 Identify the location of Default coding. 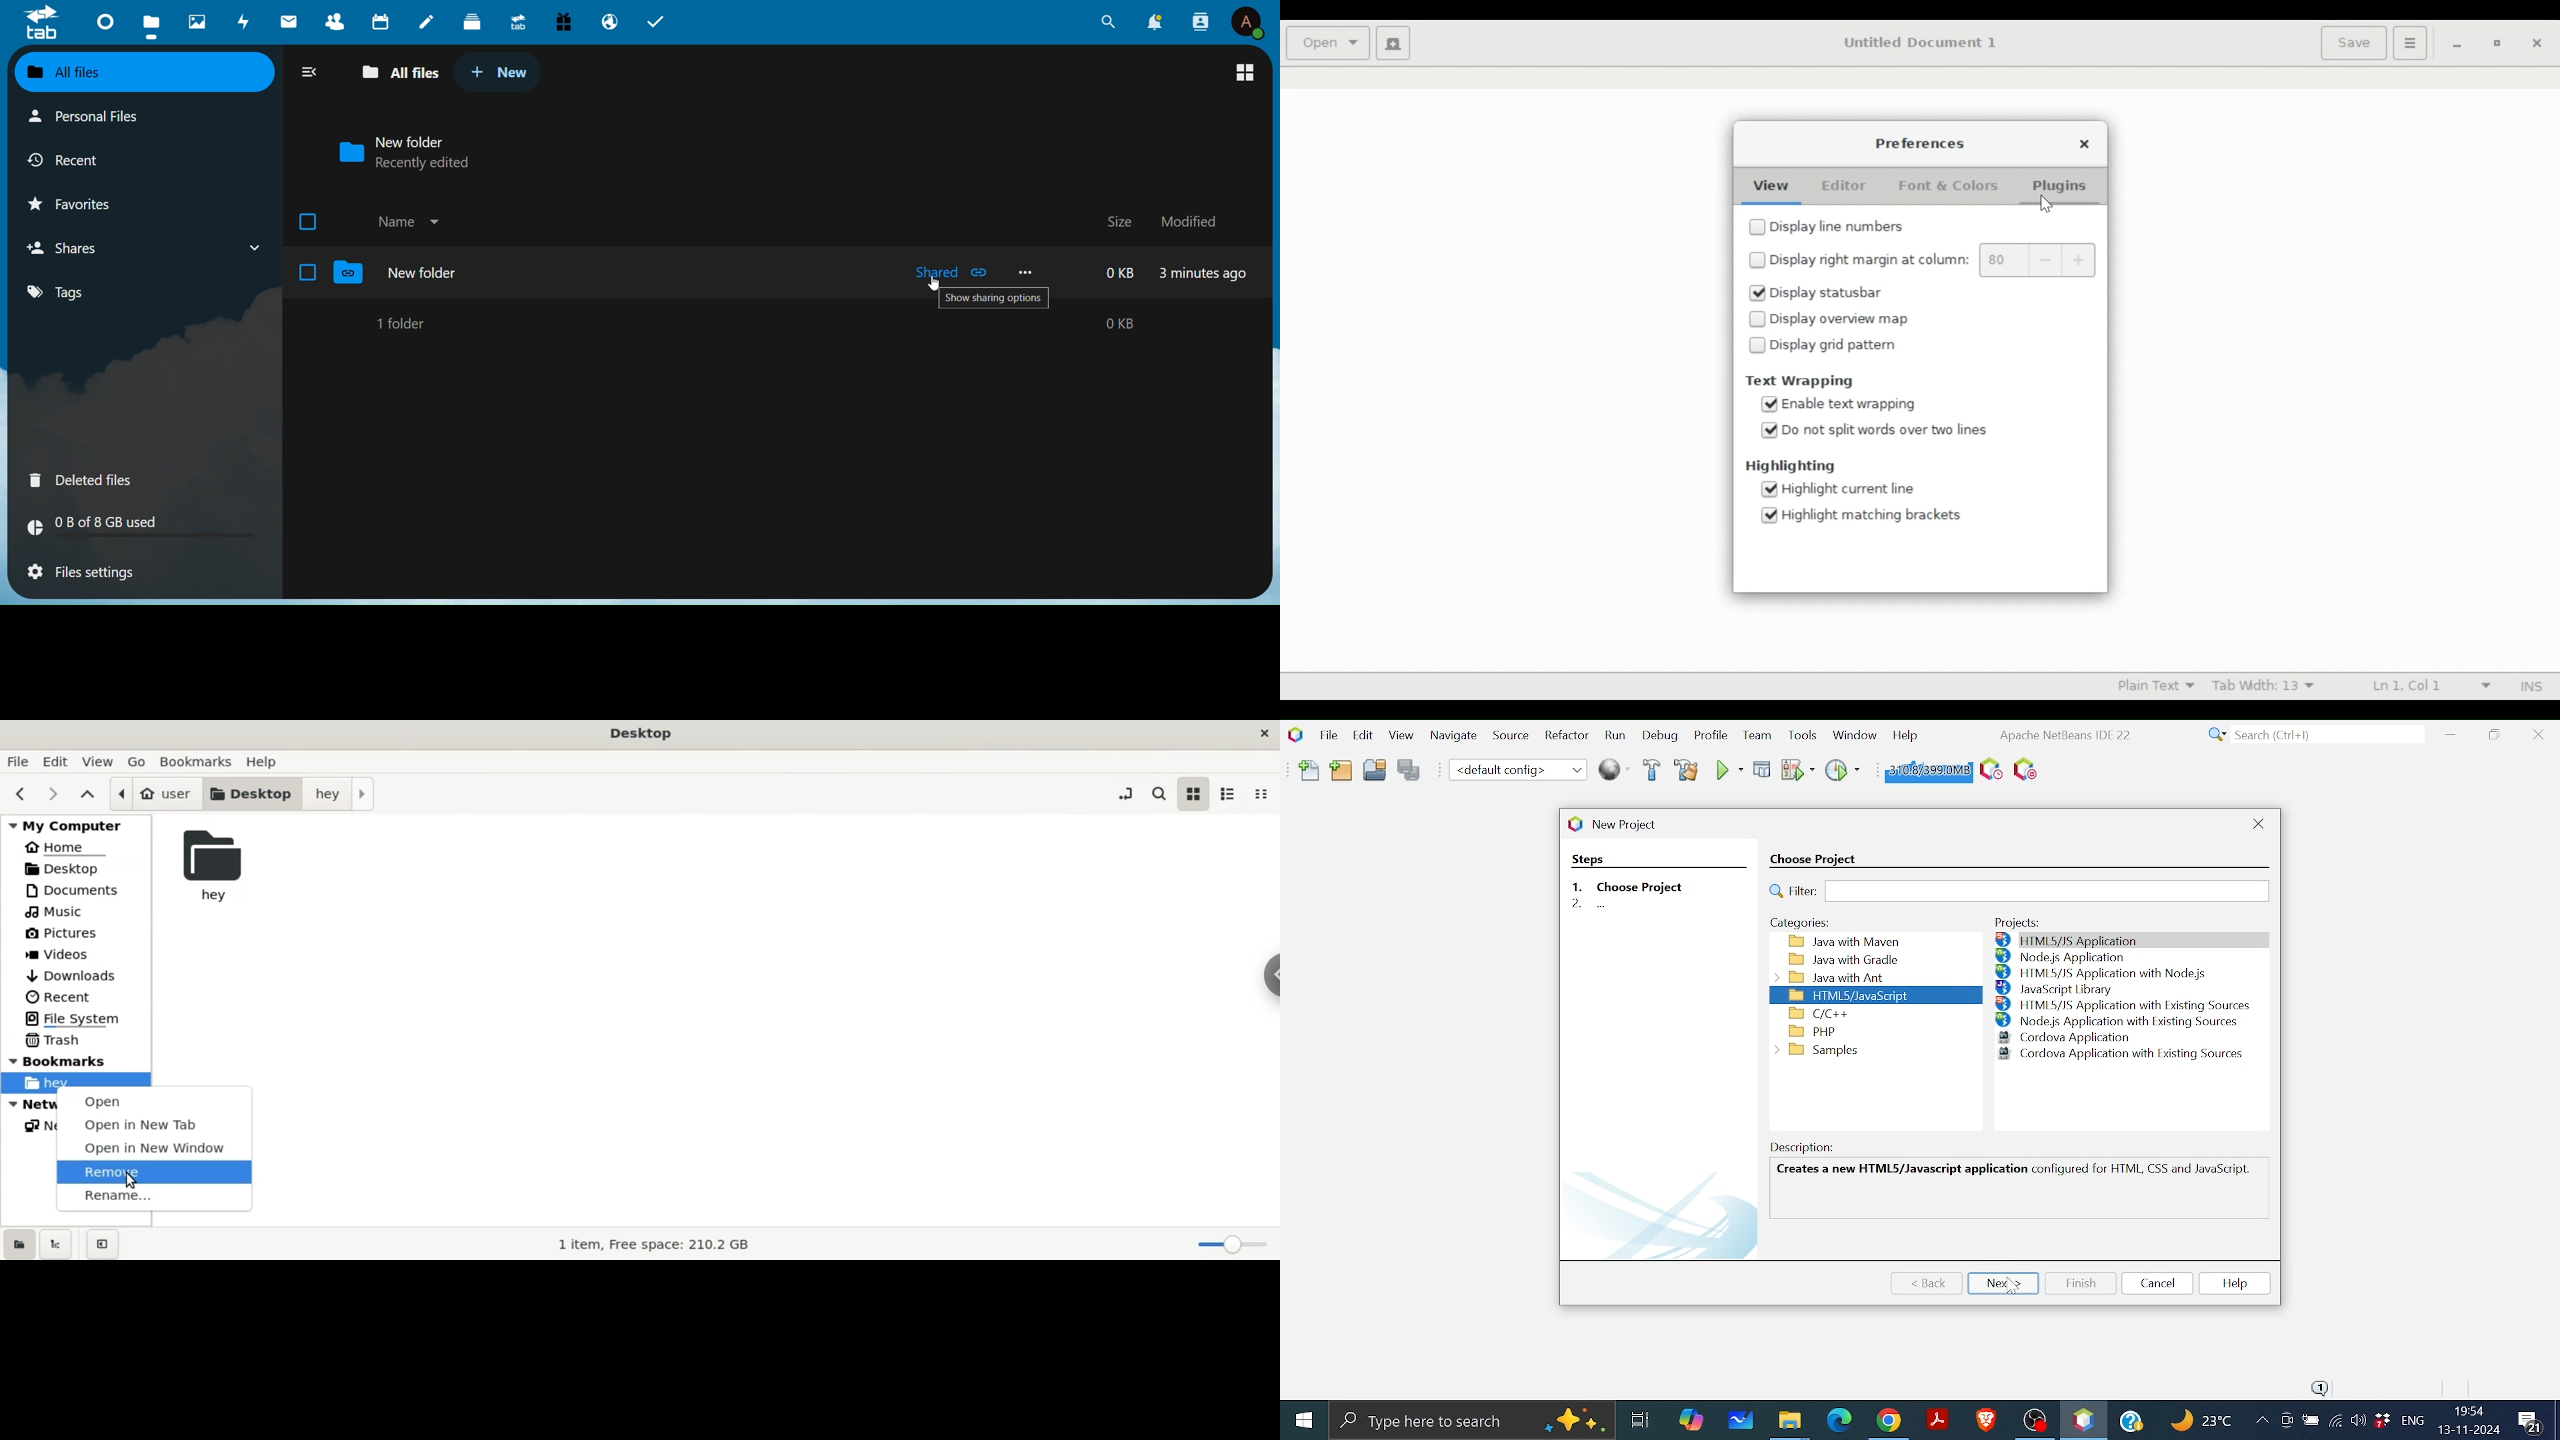
(1518, 769).